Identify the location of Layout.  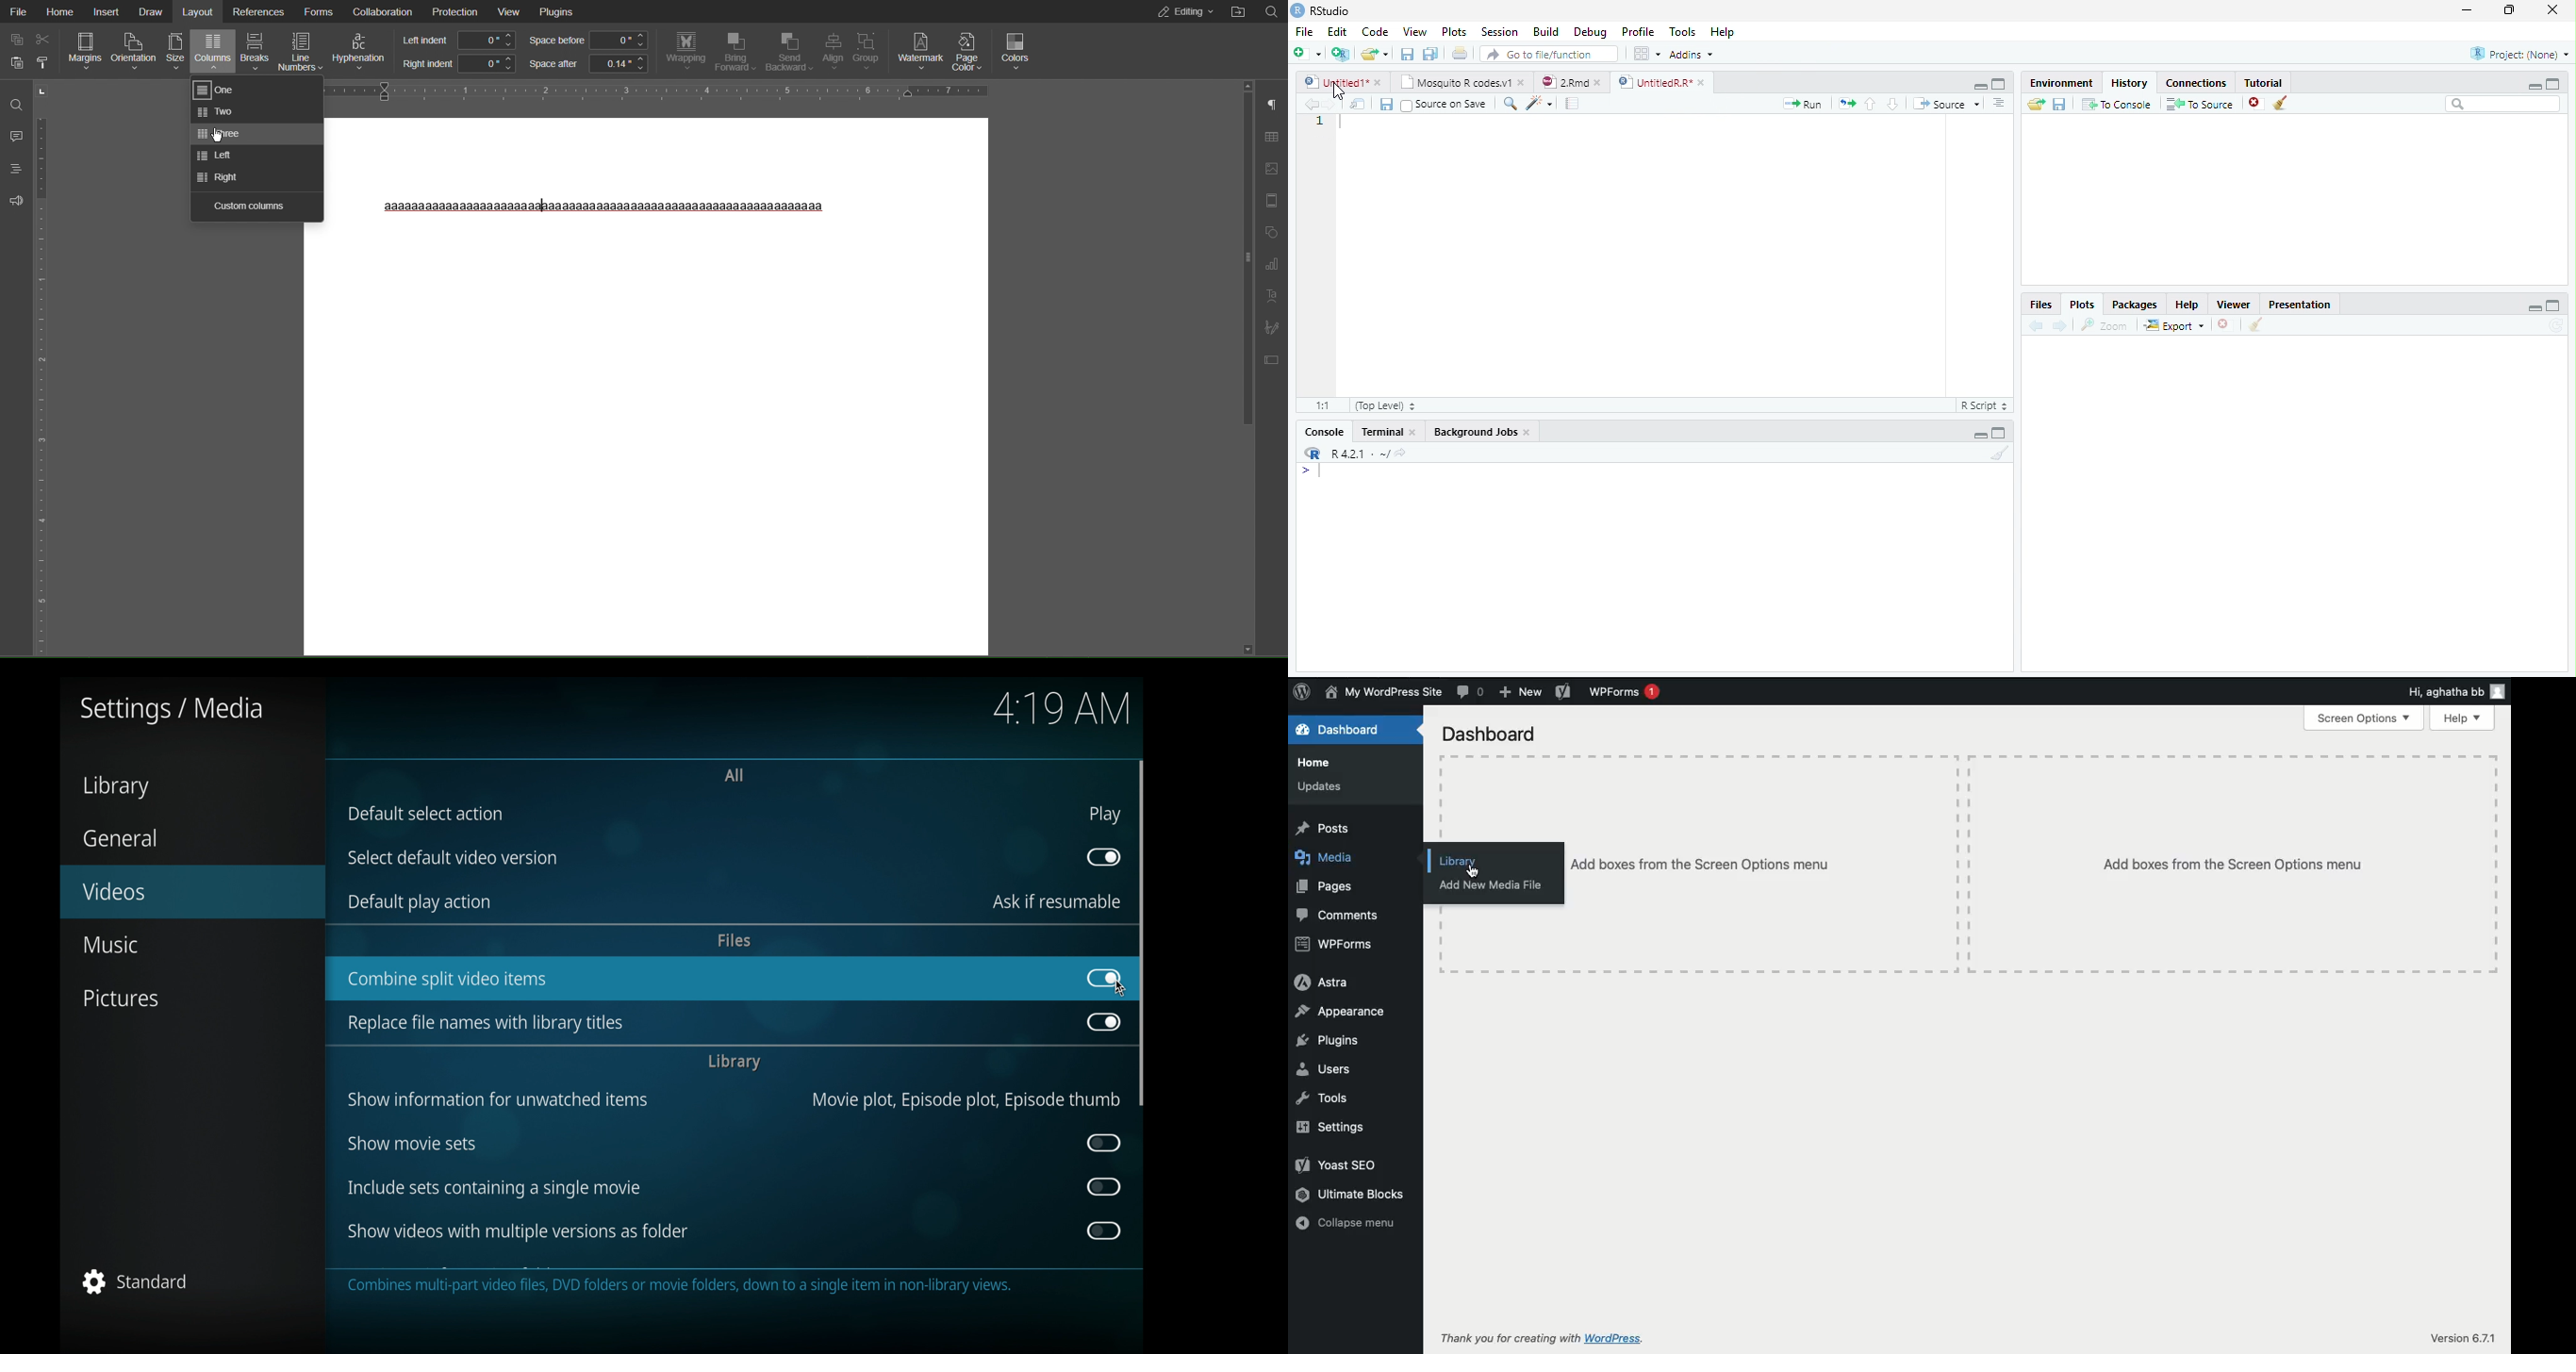
(199, 12).